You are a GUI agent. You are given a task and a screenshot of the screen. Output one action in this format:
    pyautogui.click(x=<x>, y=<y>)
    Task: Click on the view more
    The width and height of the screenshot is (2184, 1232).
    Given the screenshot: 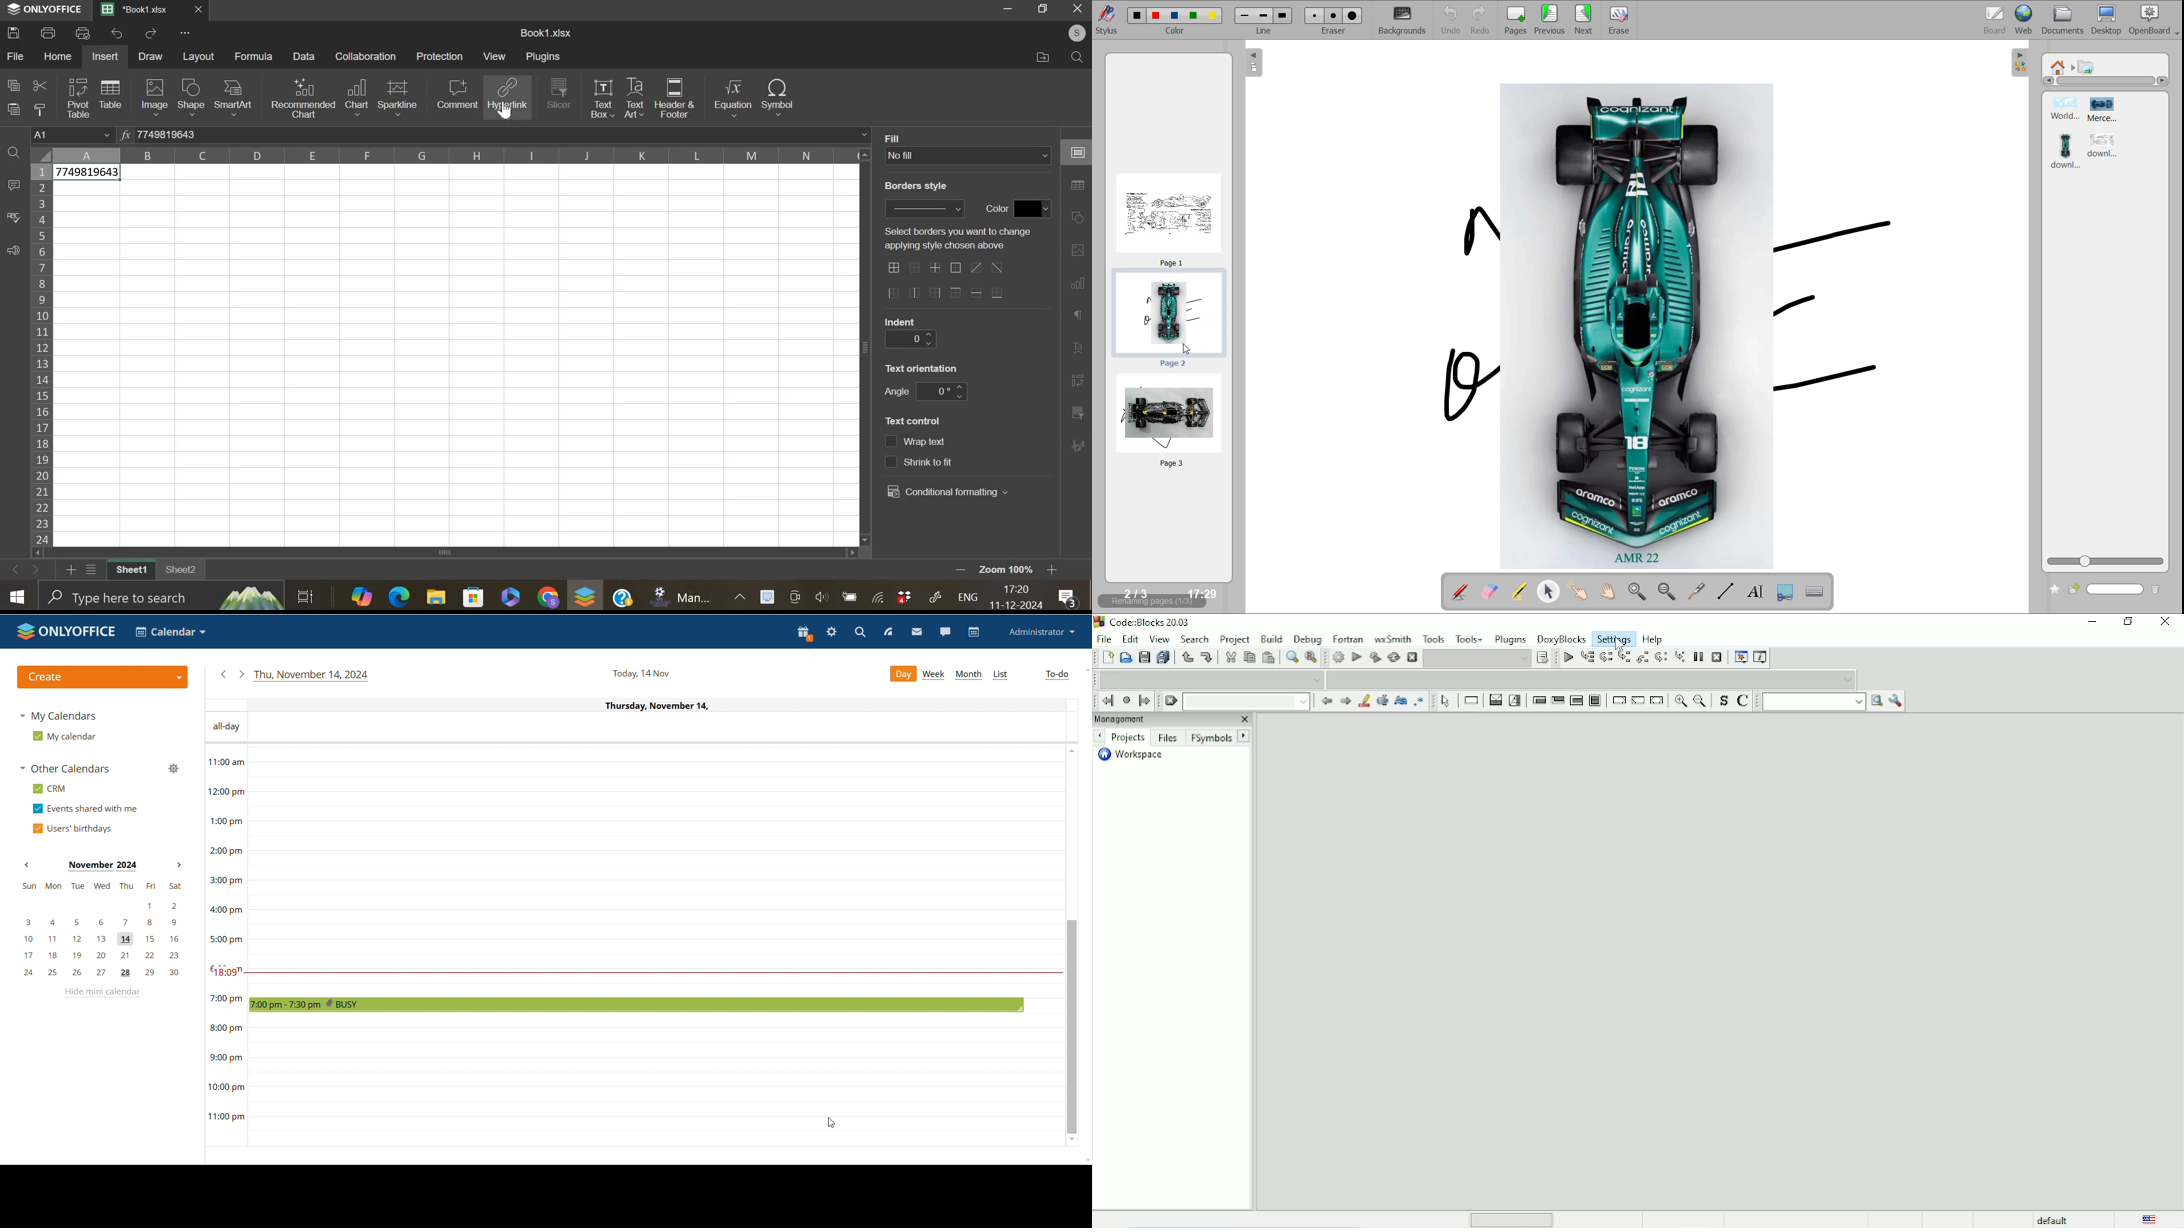 What is the action you would take?
    pyautogui.click(x=189, y=34)
    